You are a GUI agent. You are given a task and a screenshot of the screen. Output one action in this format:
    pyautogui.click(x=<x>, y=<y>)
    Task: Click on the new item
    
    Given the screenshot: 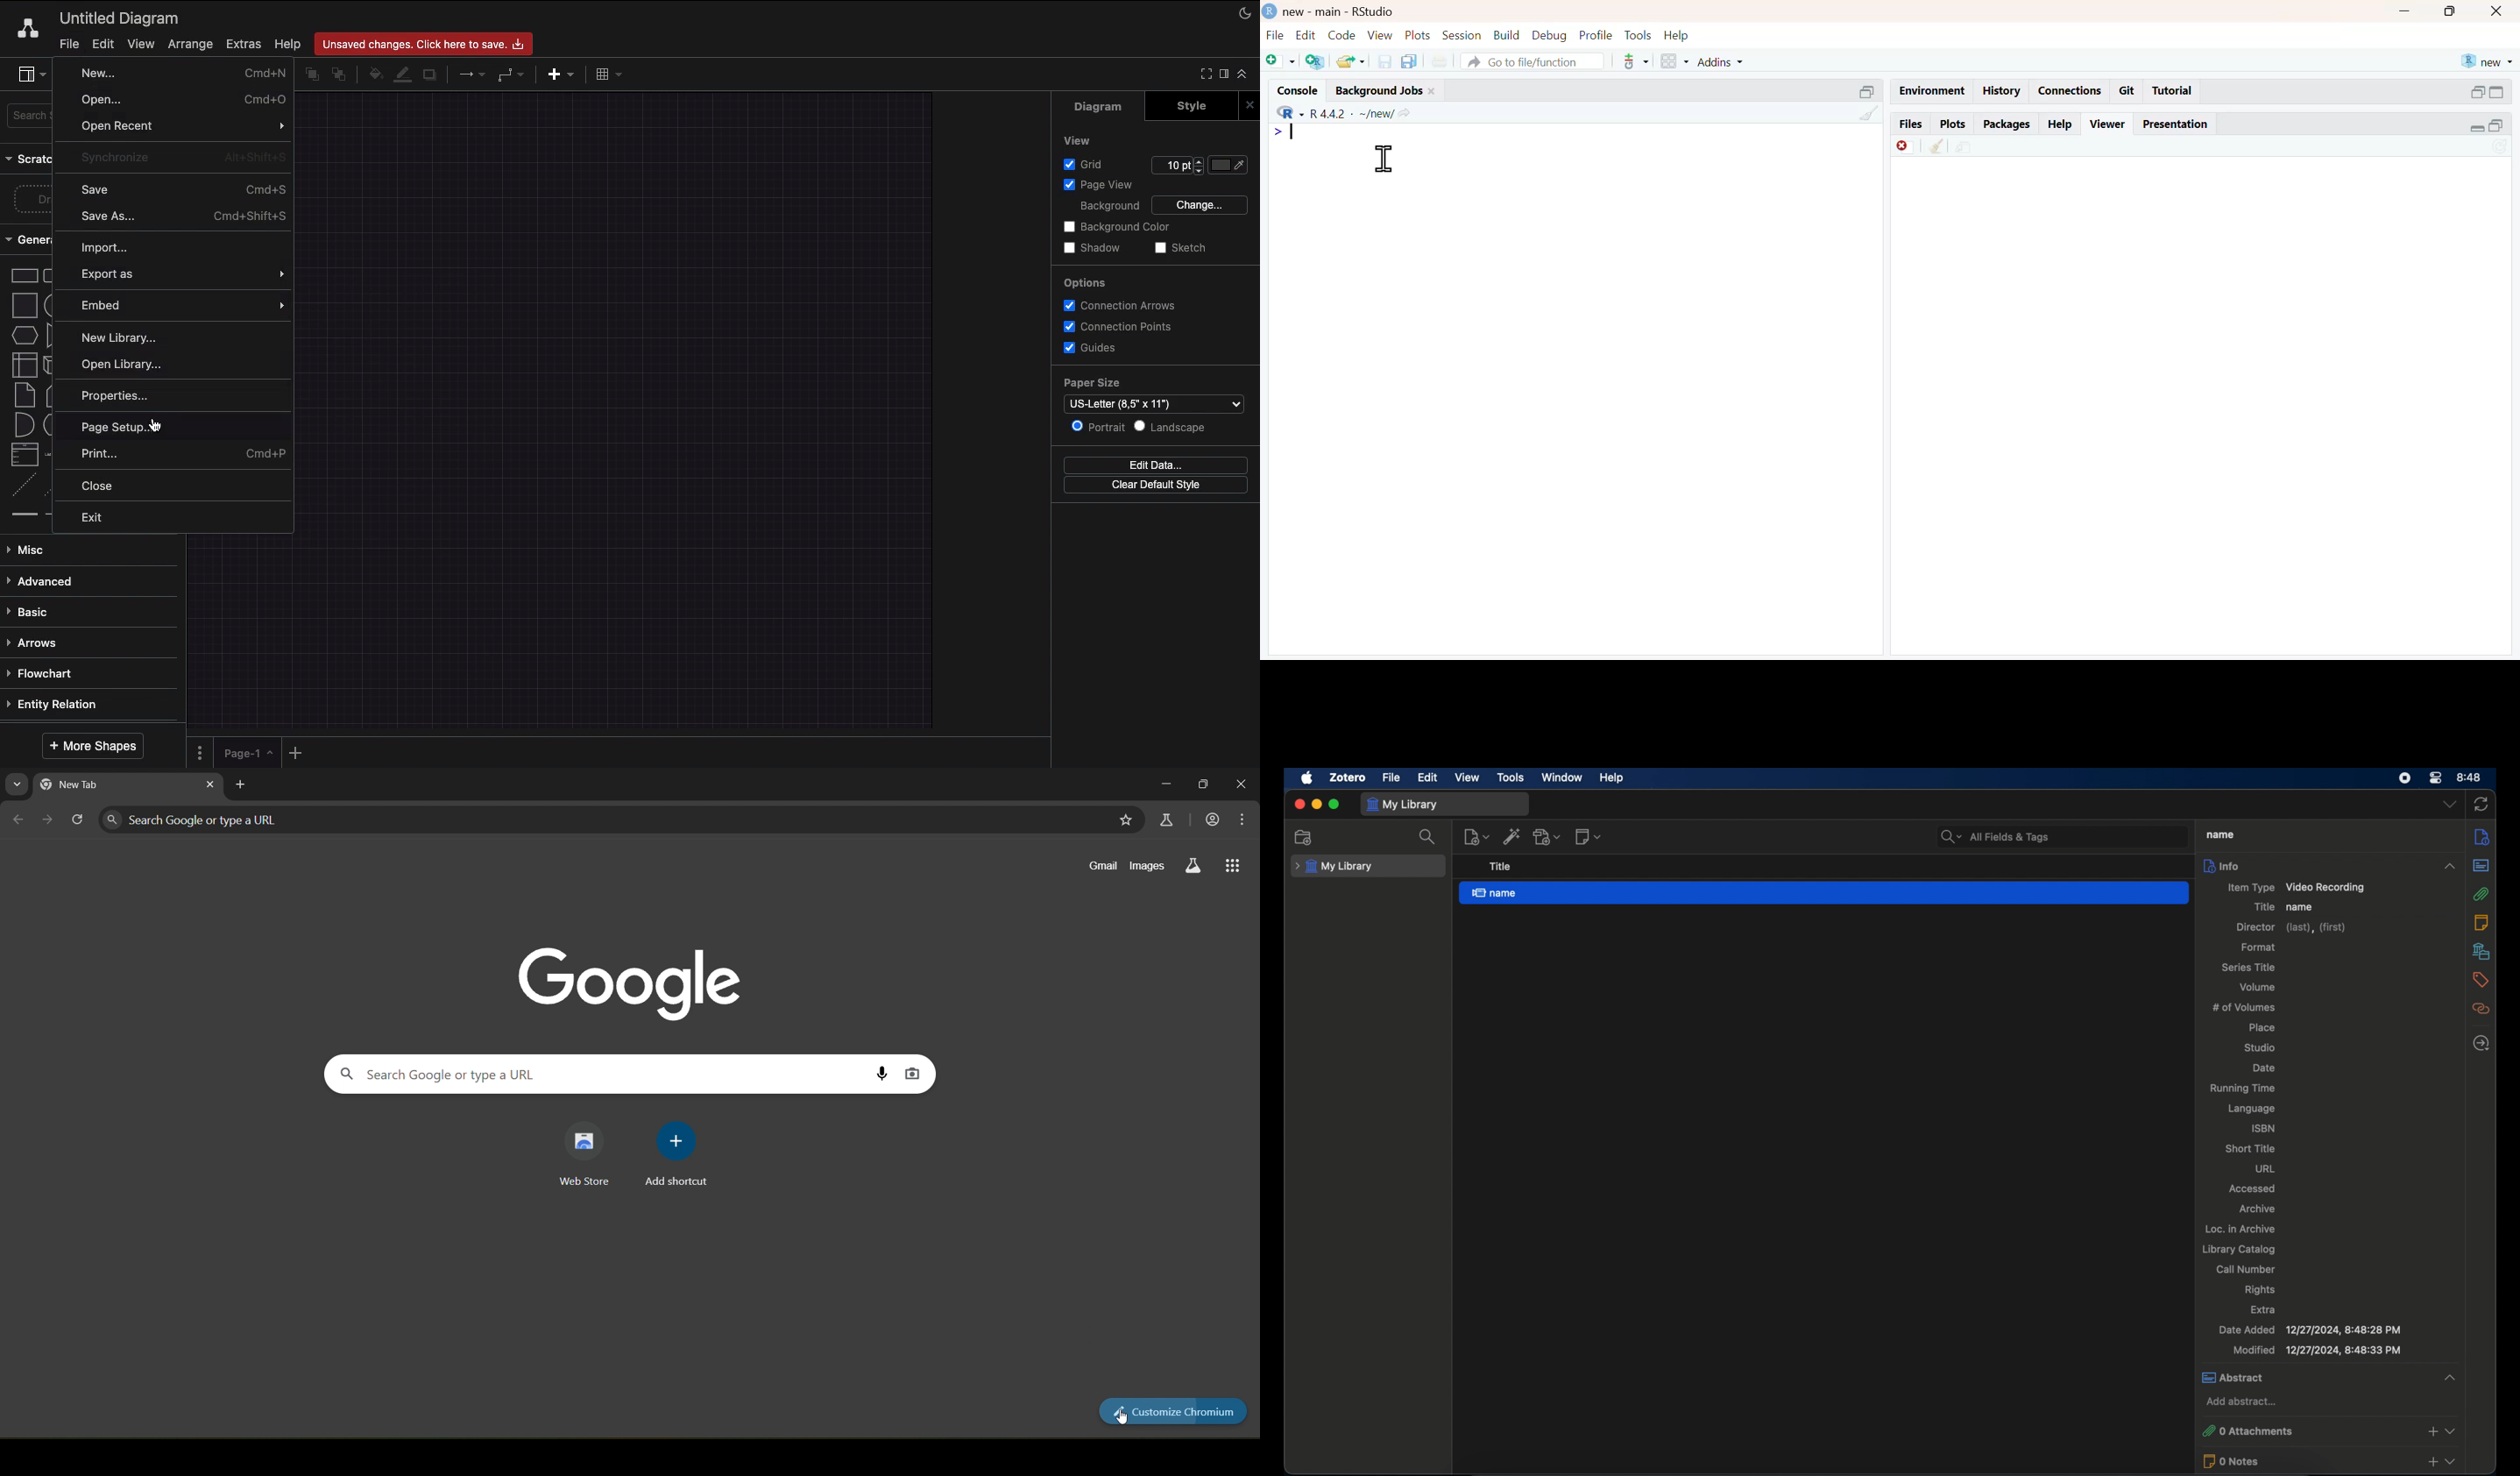 What is the action you would take?
    pyautogui.click(x=1476, y=837)
    